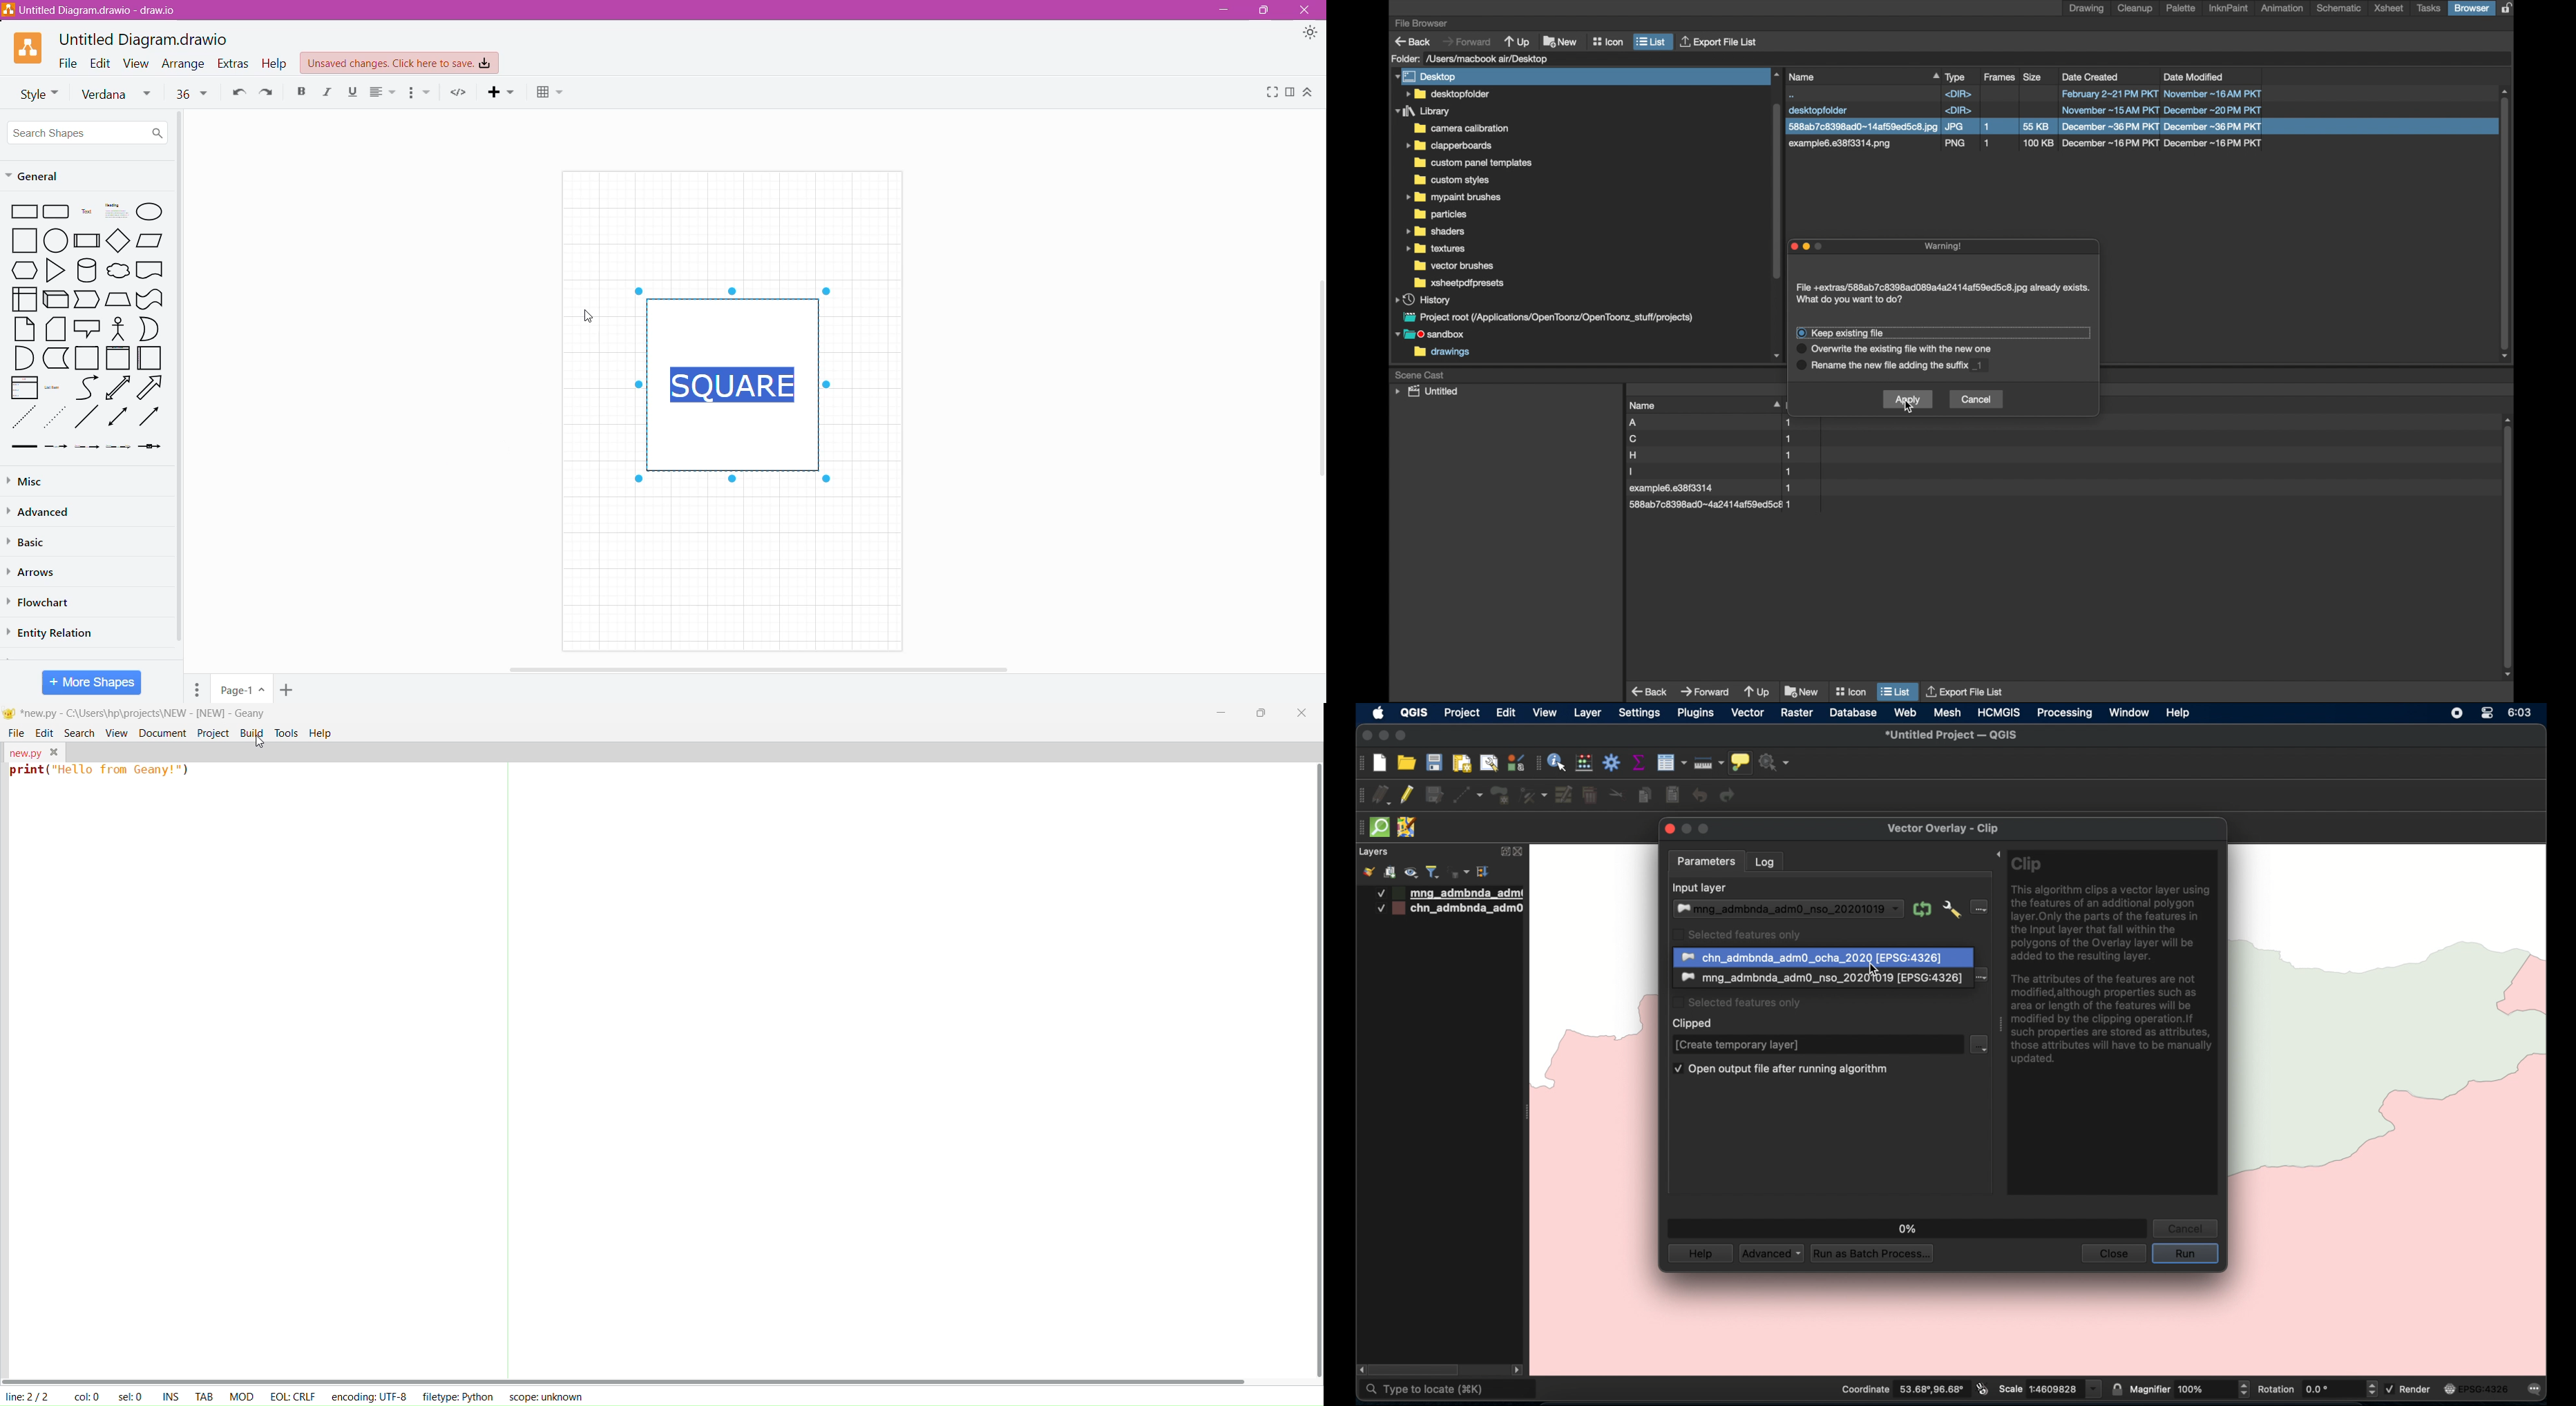 The height and width of the screenshot is (1428, 2576). What do you see at coordinates (584, 316) in the screenshot?
I see `Cursor` at bounding box center [584, 316].